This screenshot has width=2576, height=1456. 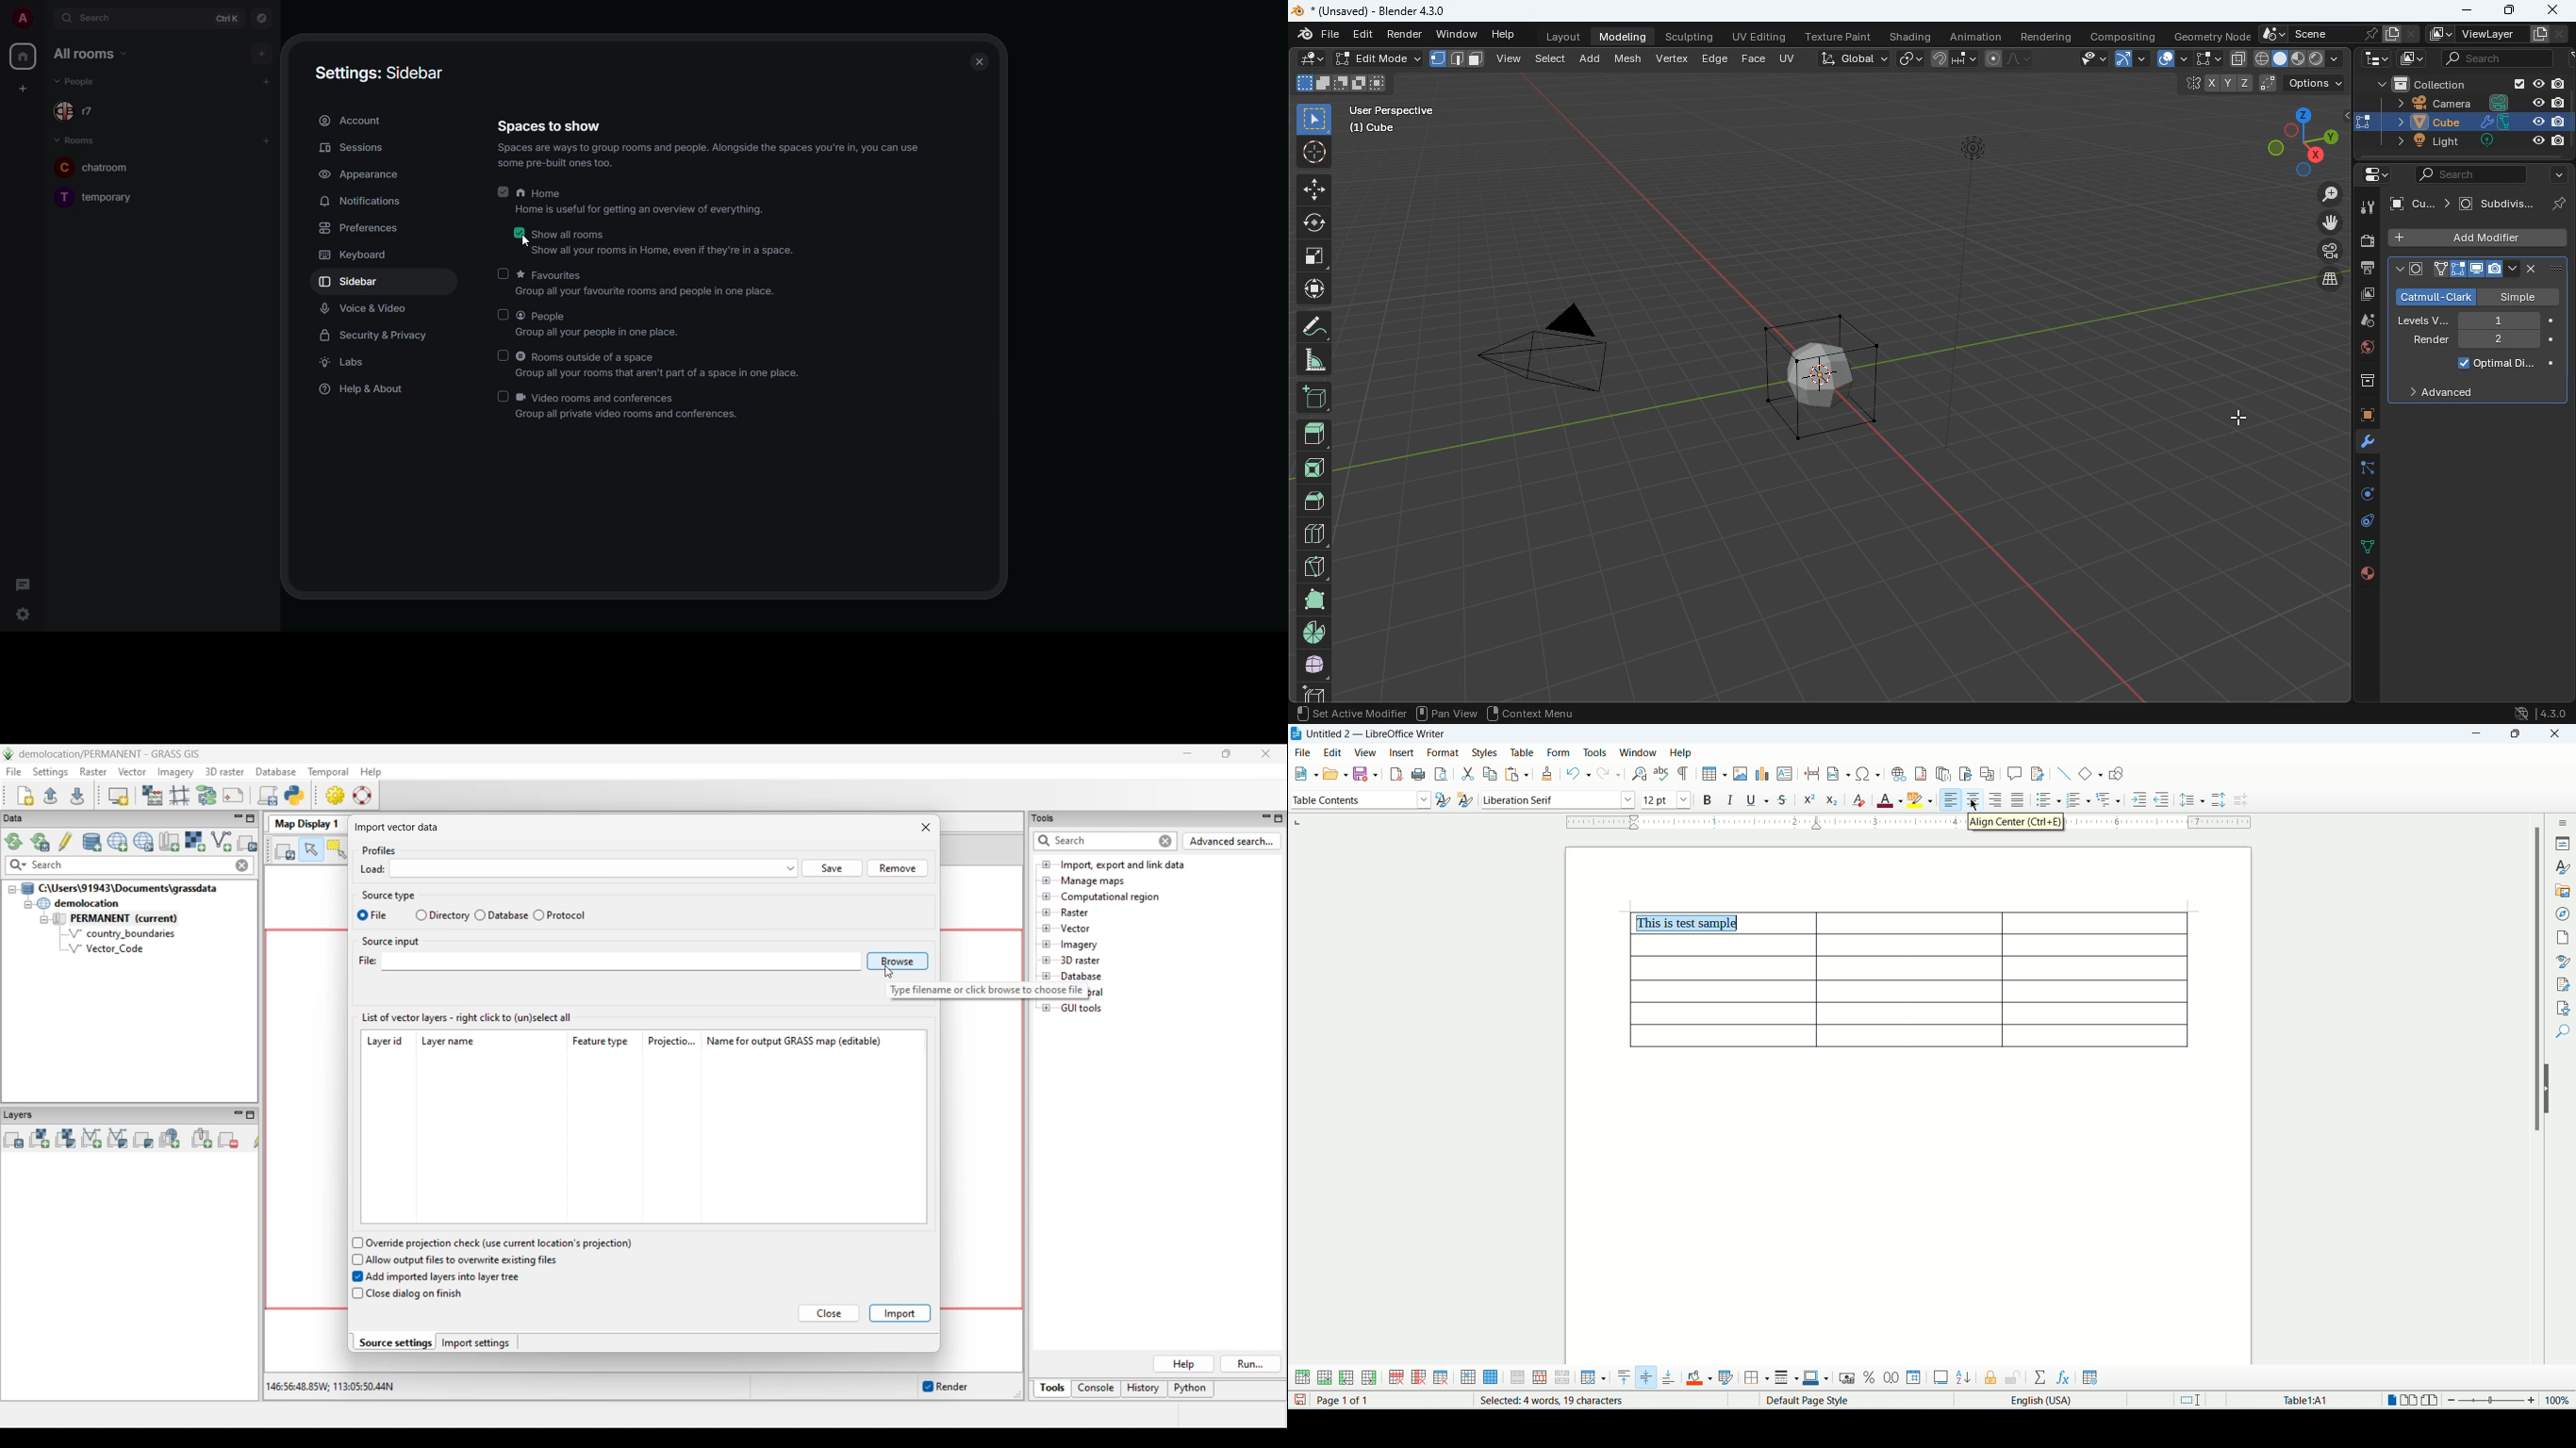 I want to click on export as pdf, so click(x=1396, y=774).